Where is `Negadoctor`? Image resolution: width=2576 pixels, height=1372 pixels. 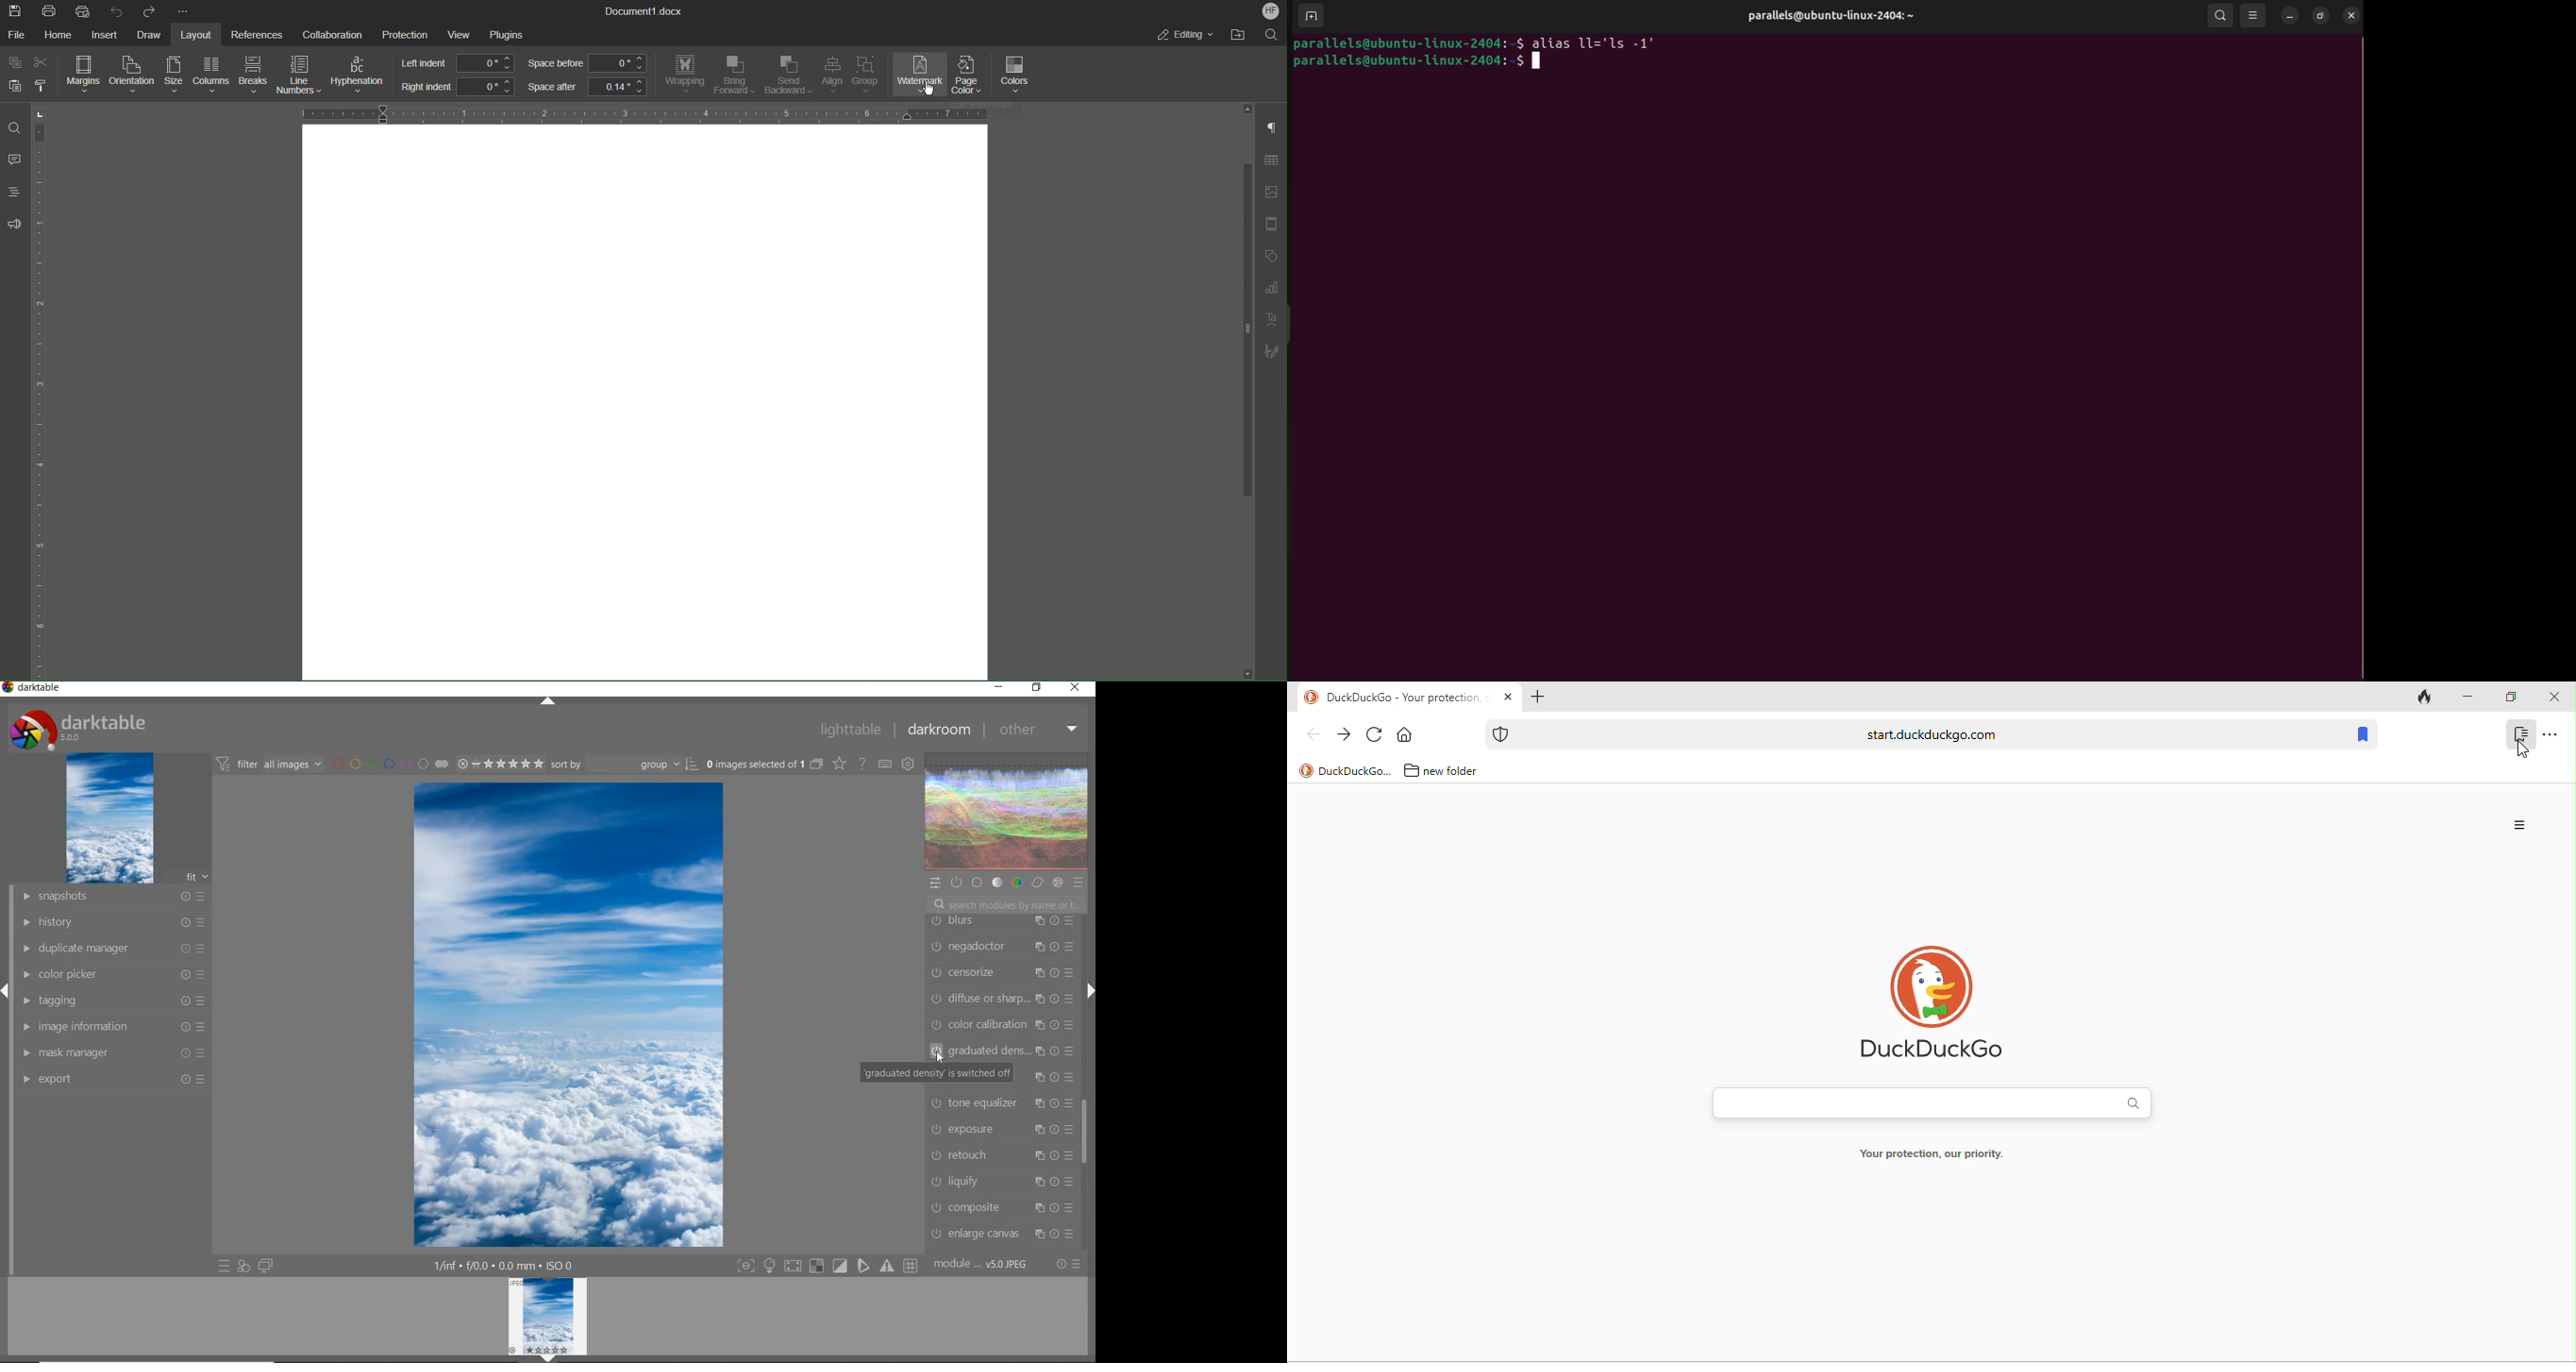
Negadoctor is located at coordinates (1000, 947).